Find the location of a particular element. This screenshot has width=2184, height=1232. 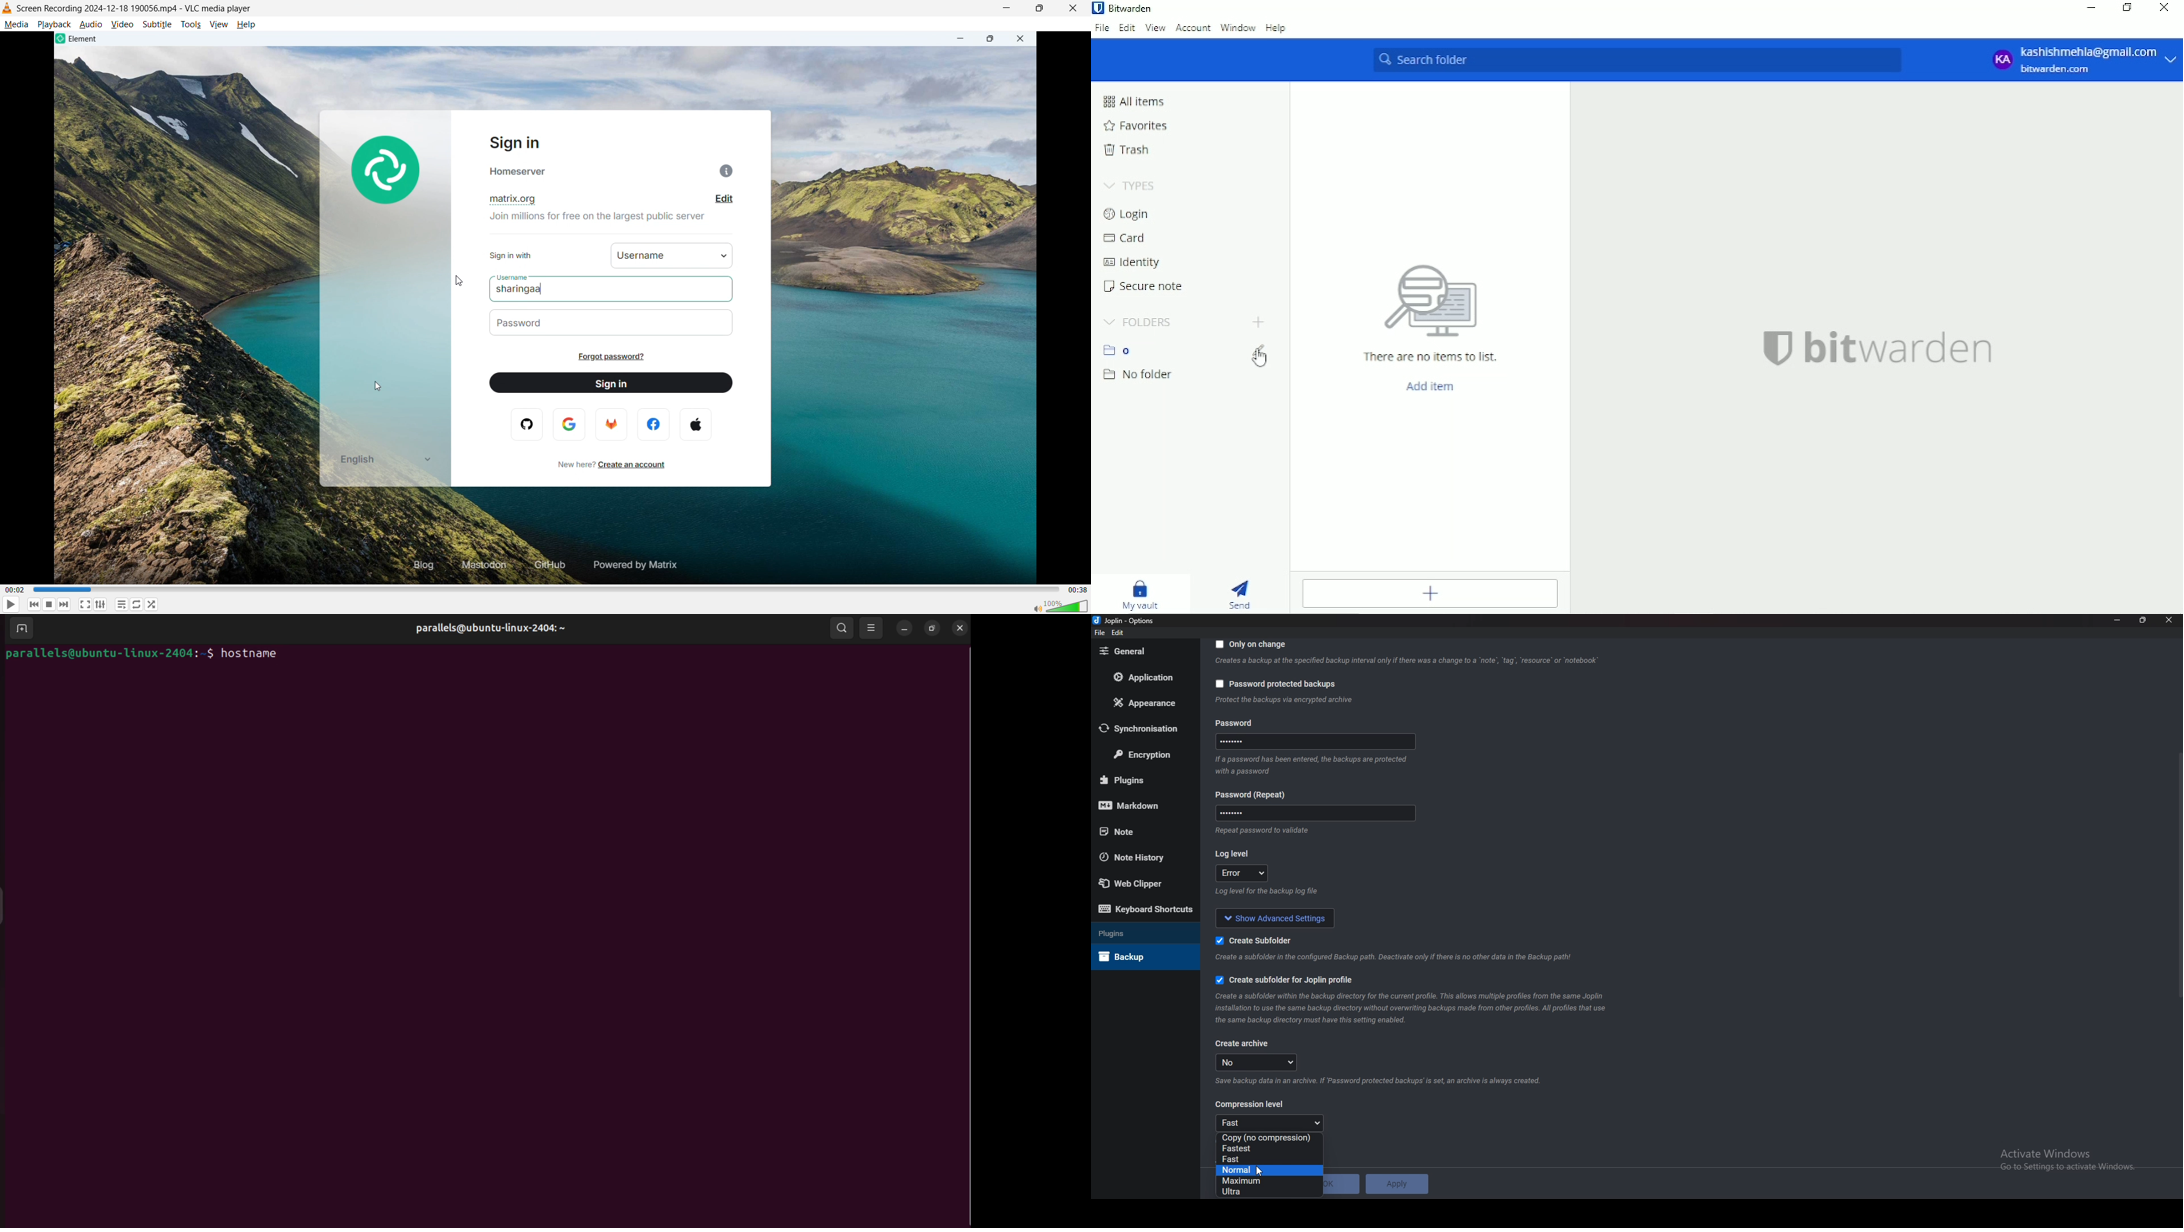

resize is located at coordinates (2144, 620).